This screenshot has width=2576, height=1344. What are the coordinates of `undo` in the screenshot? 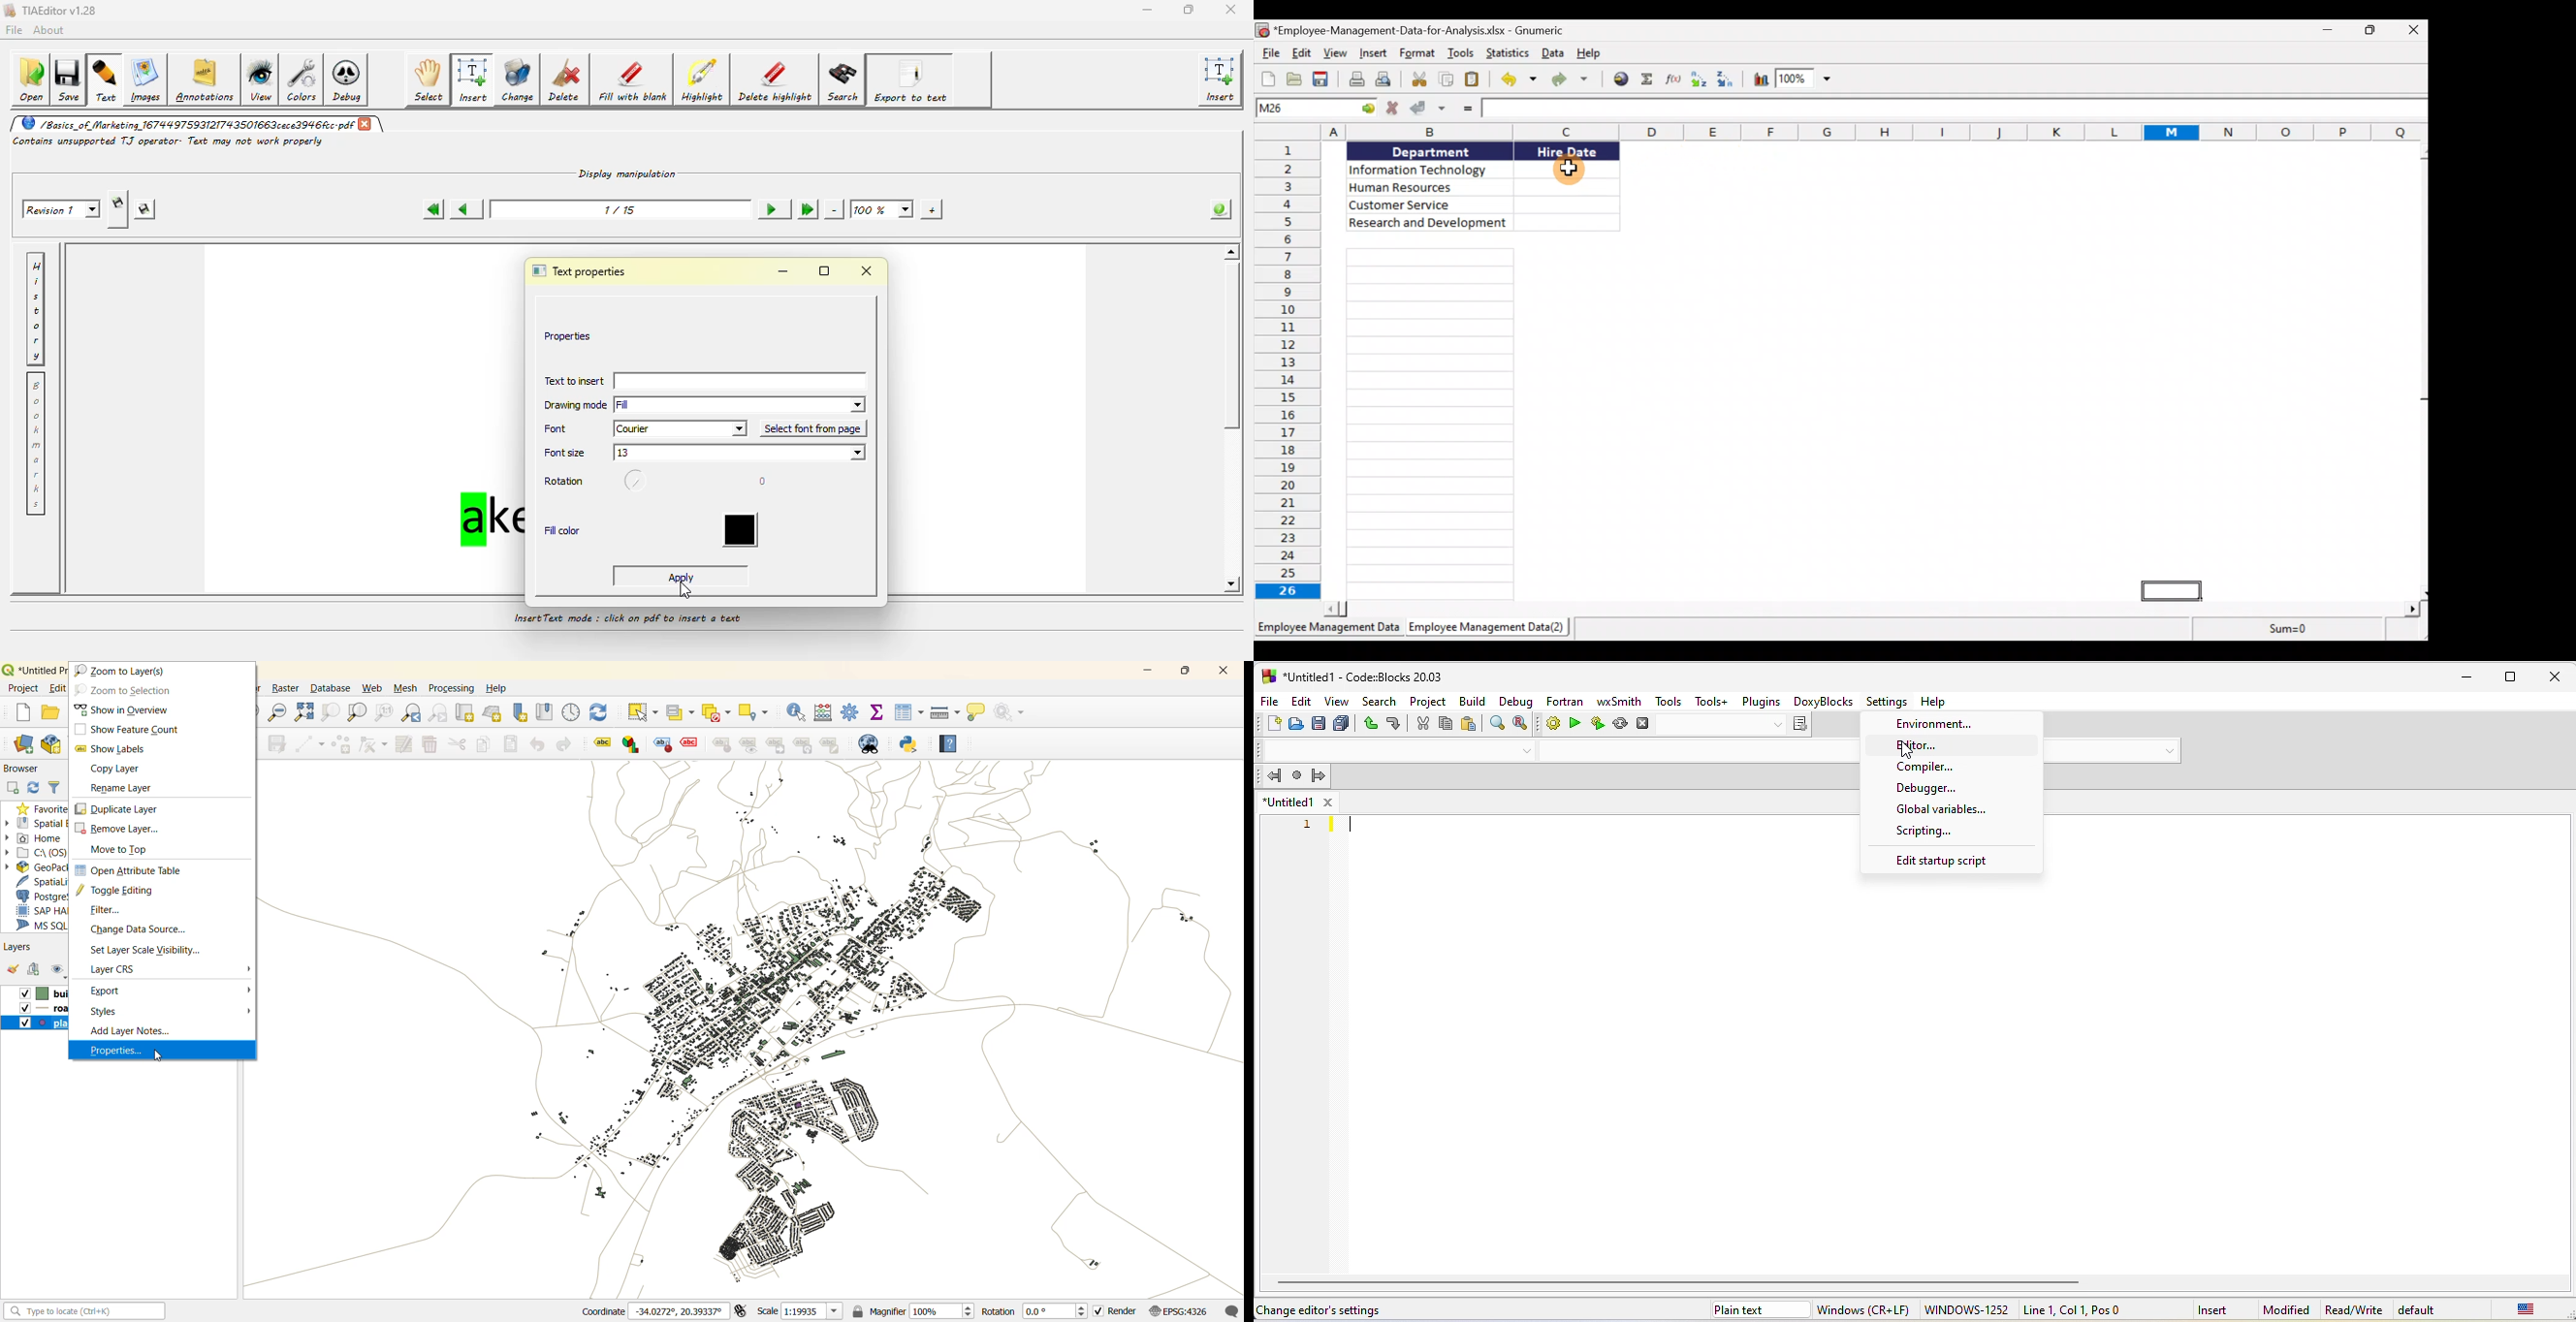 It's located at (1369, 724).